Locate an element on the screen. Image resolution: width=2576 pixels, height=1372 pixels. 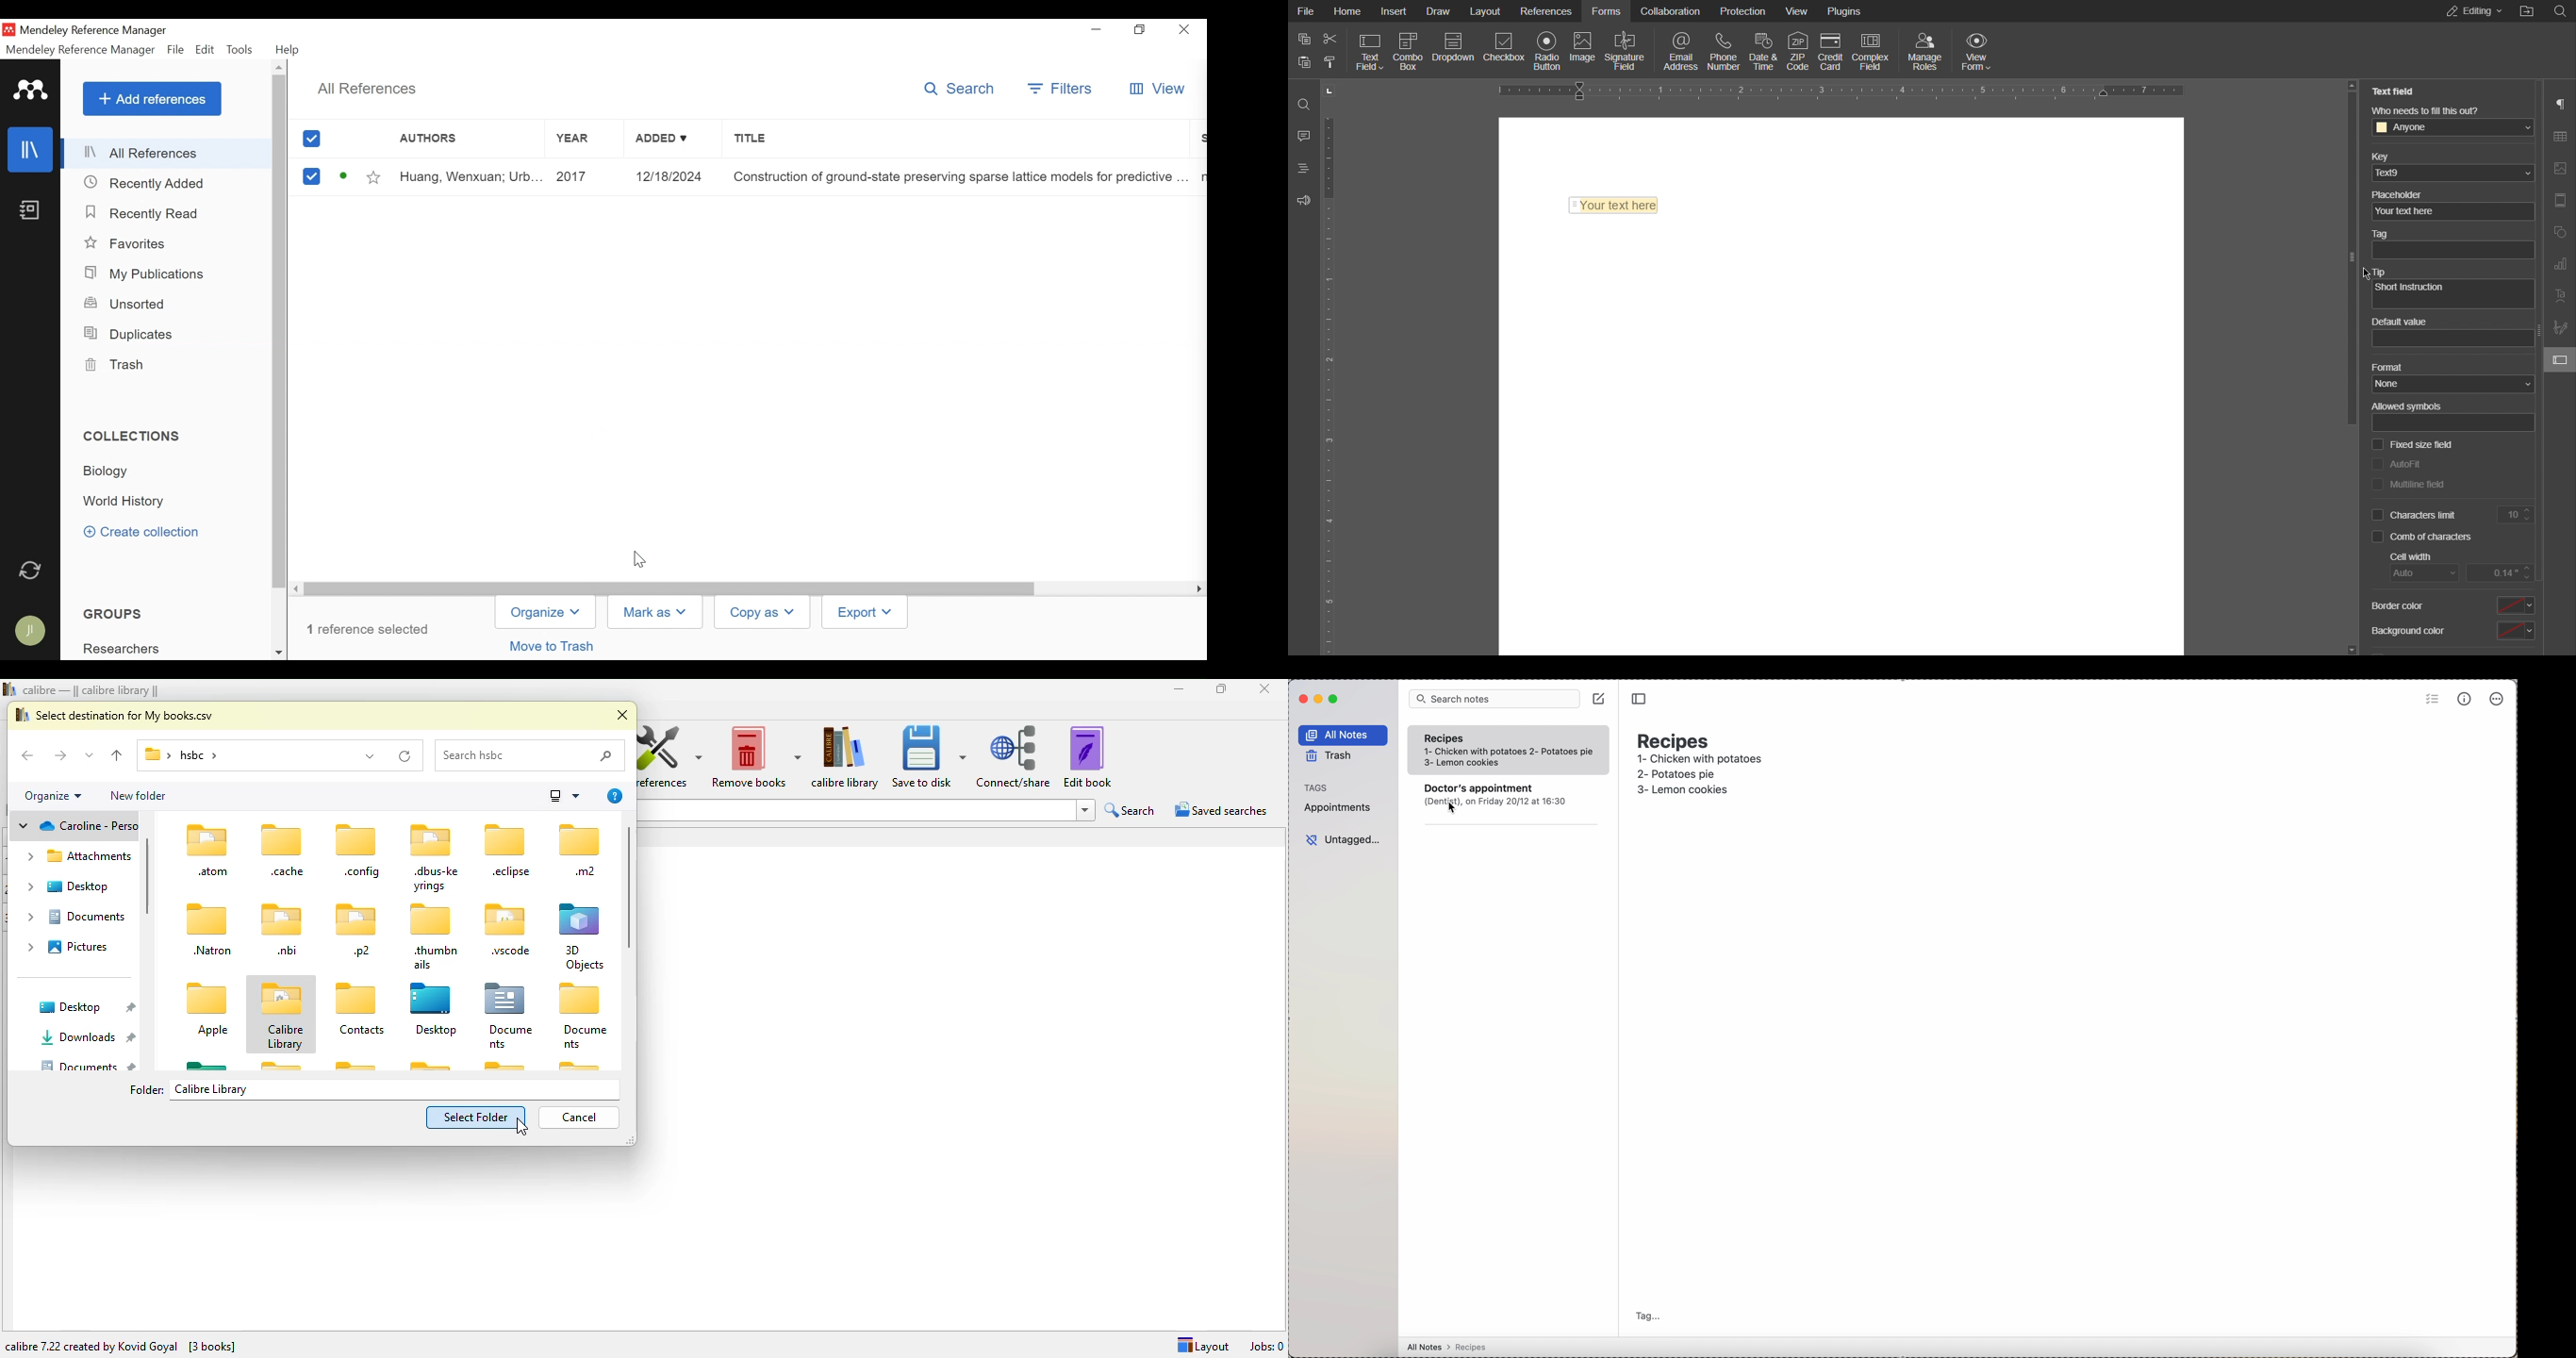
Paragraph Settings is located at coordinates (2559, 103).